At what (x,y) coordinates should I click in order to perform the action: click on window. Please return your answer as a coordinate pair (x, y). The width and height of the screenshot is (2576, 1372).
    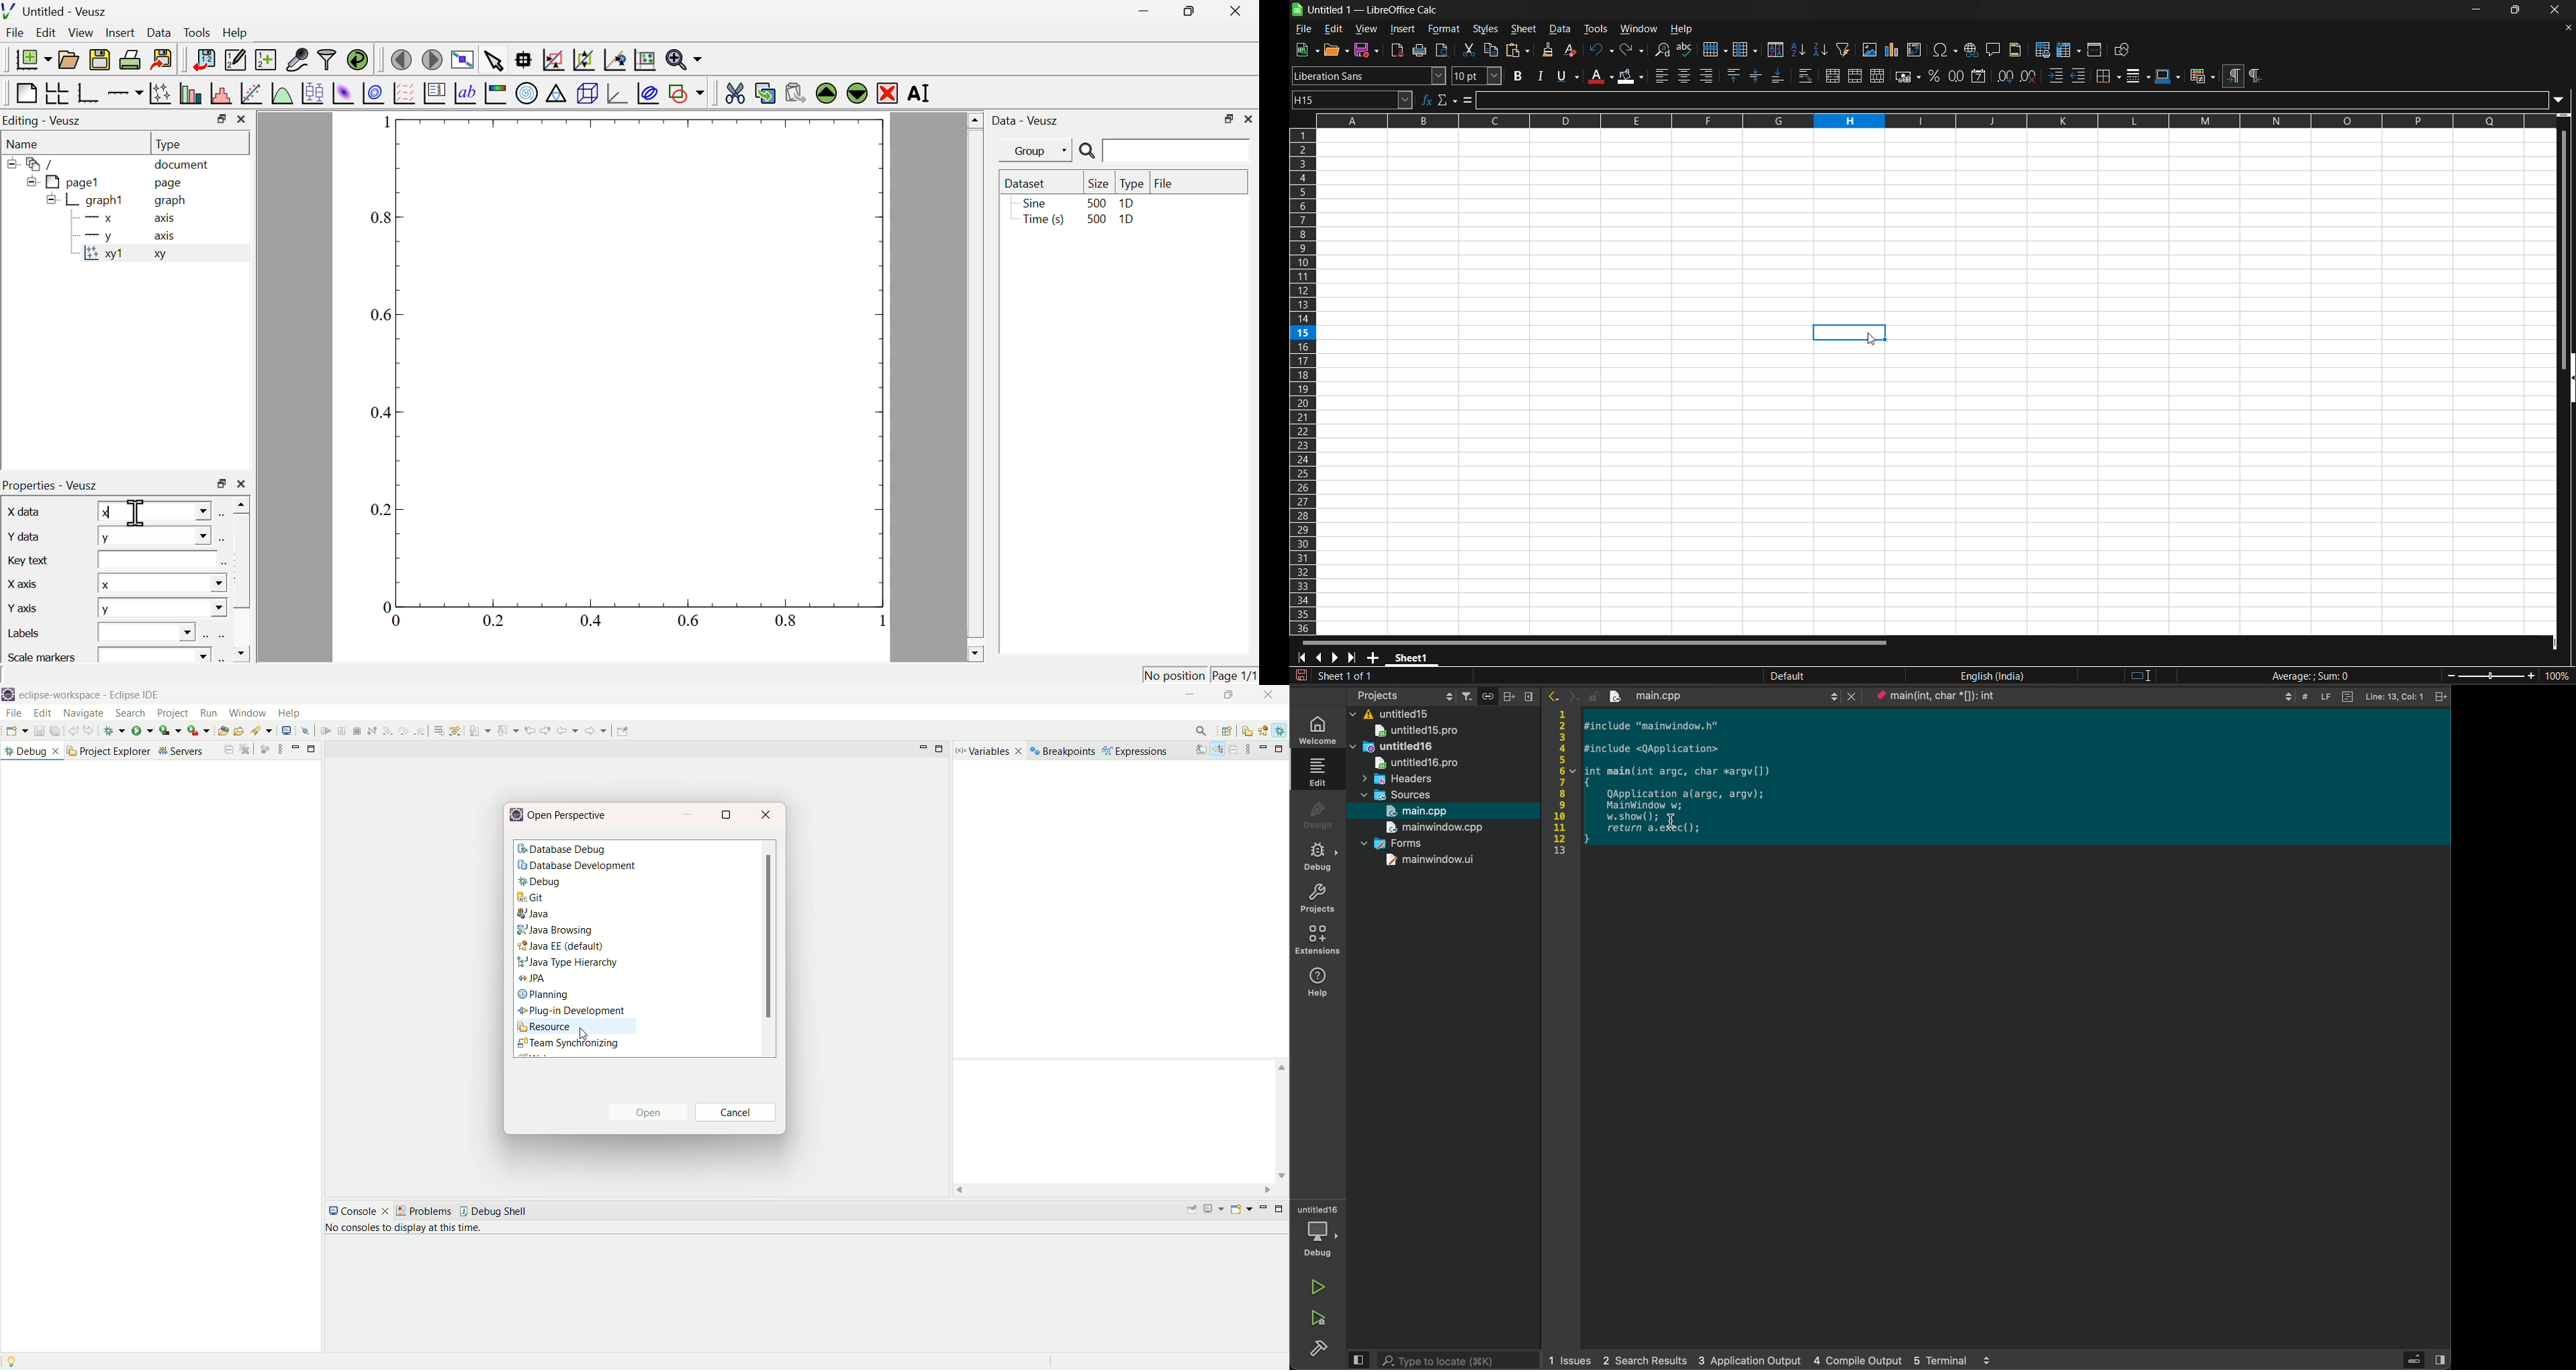
    Looking at the image, I should click on (1640, 30).